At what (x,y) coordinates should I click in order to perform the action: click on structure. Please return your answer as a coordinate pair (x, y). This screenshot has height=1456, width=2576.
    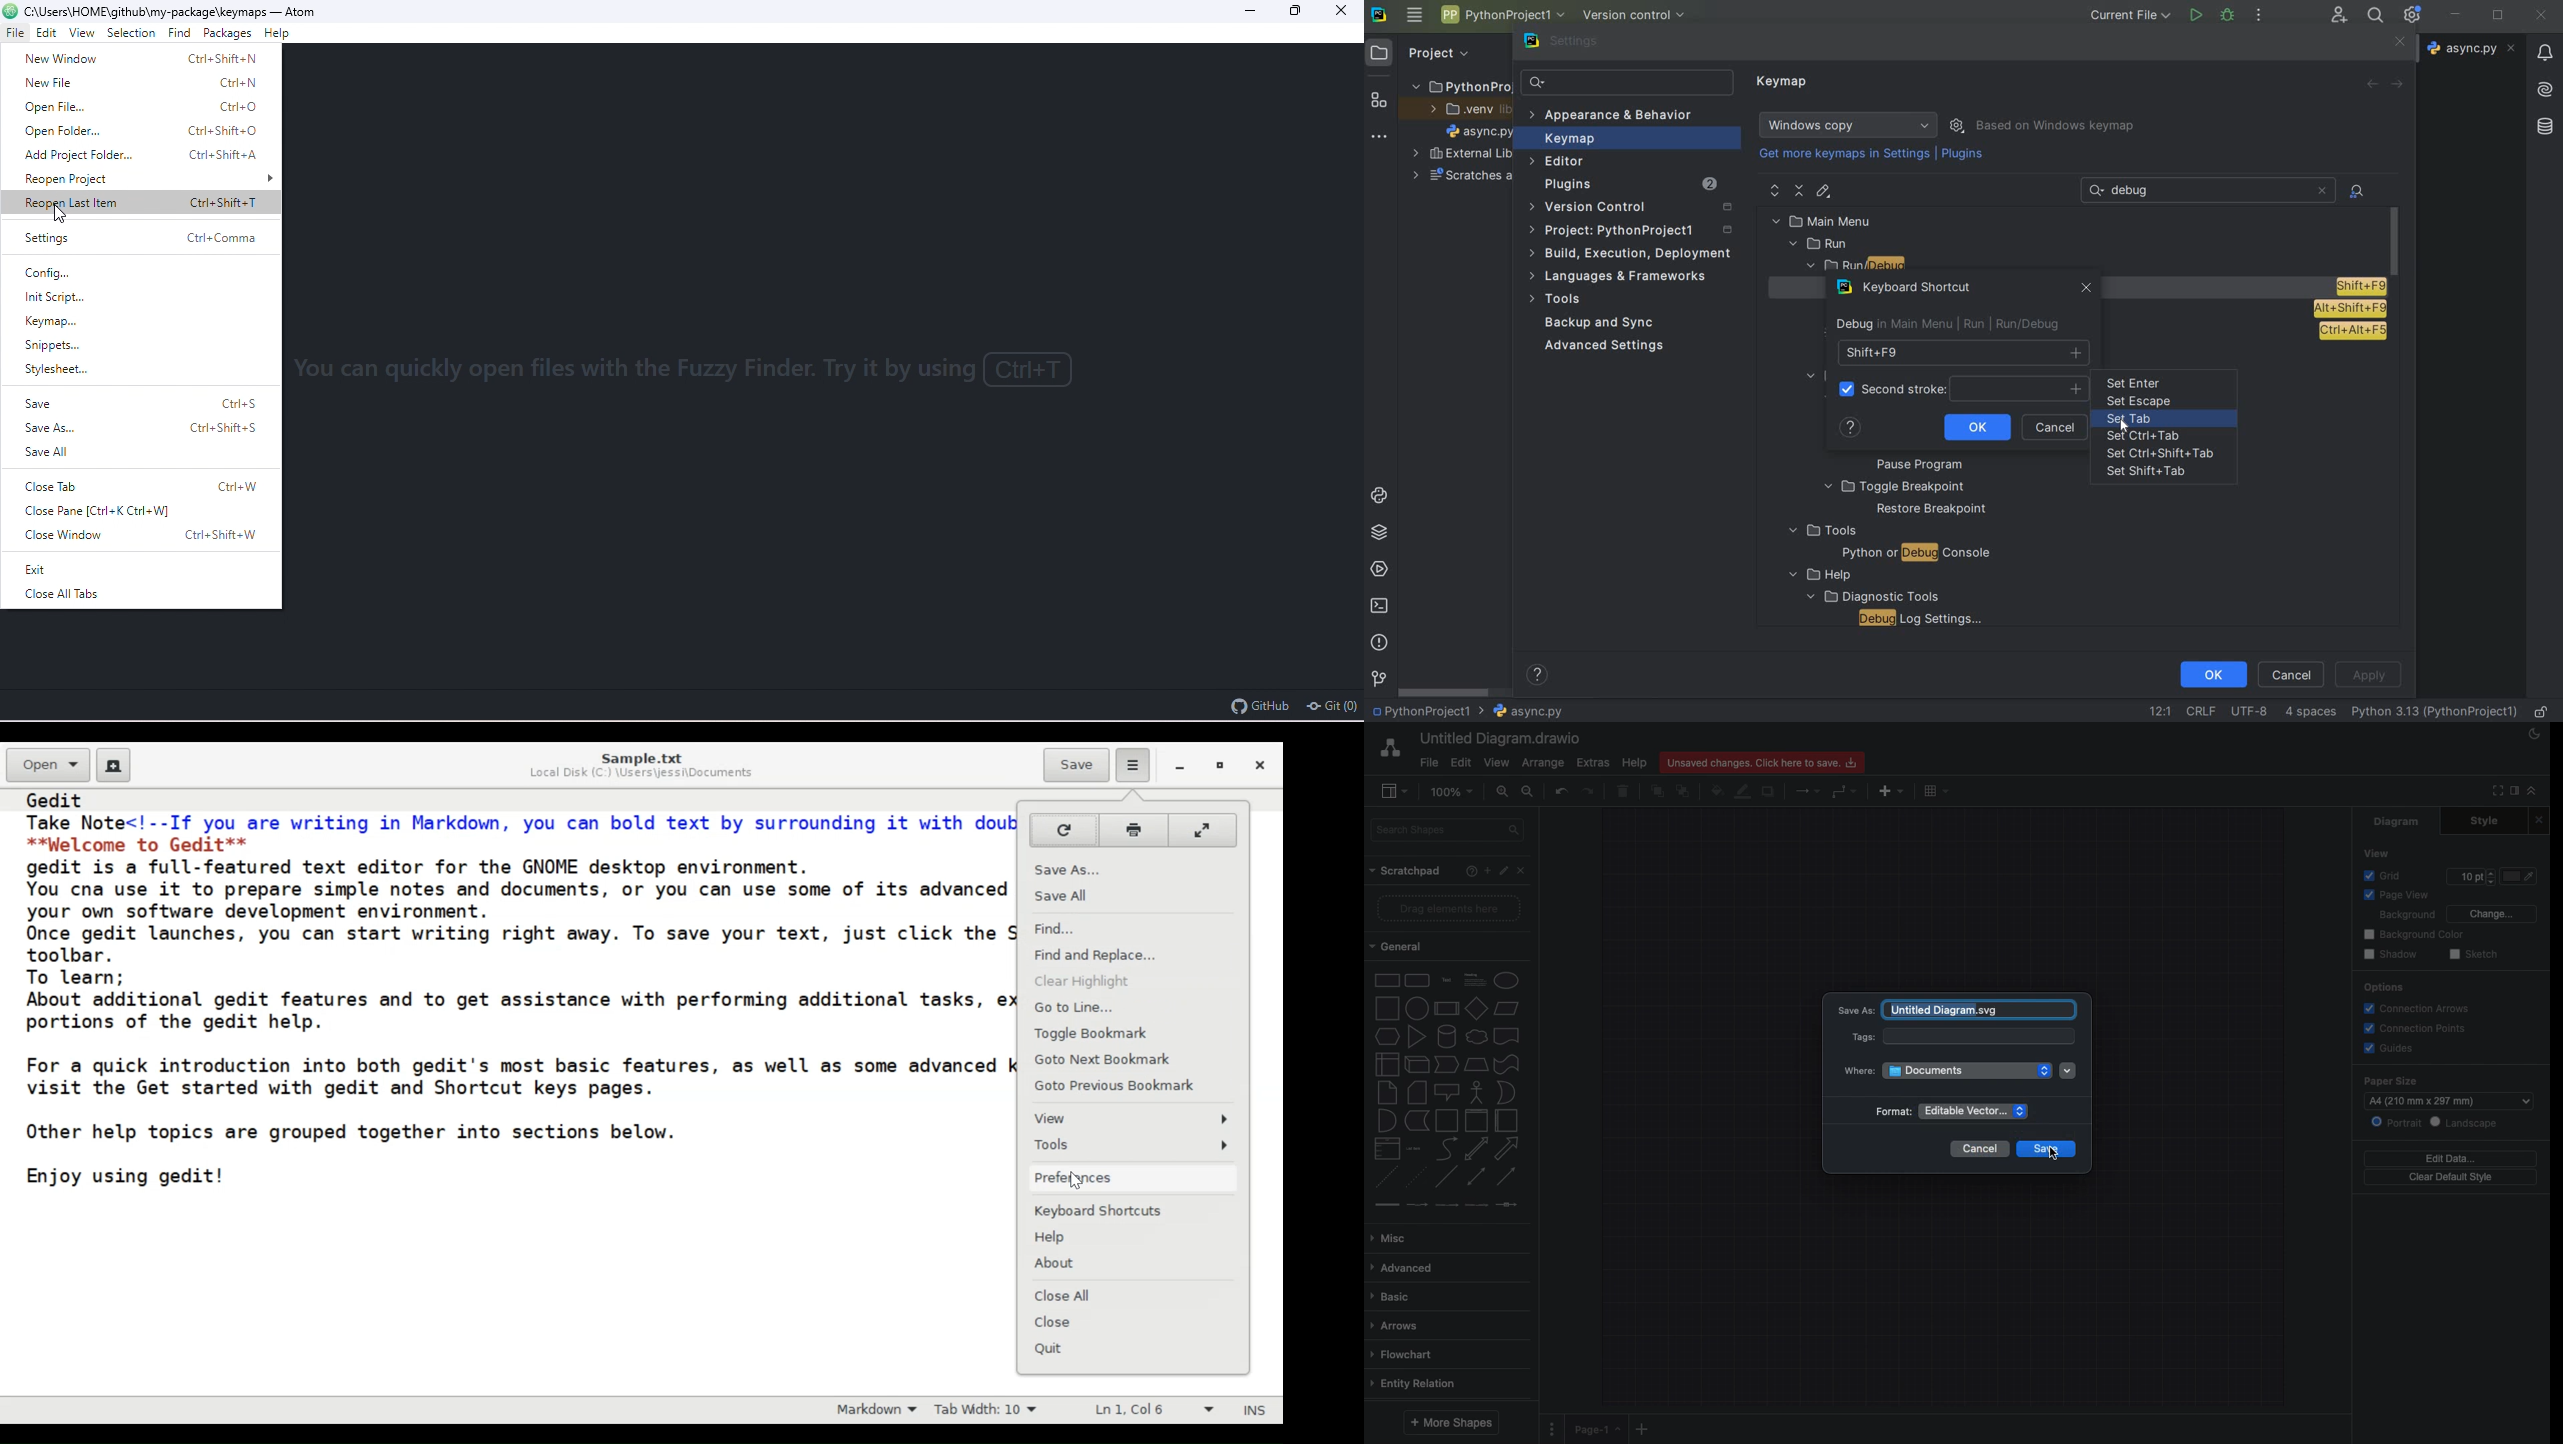
    Looking at the image, I should click on (1379, 101).